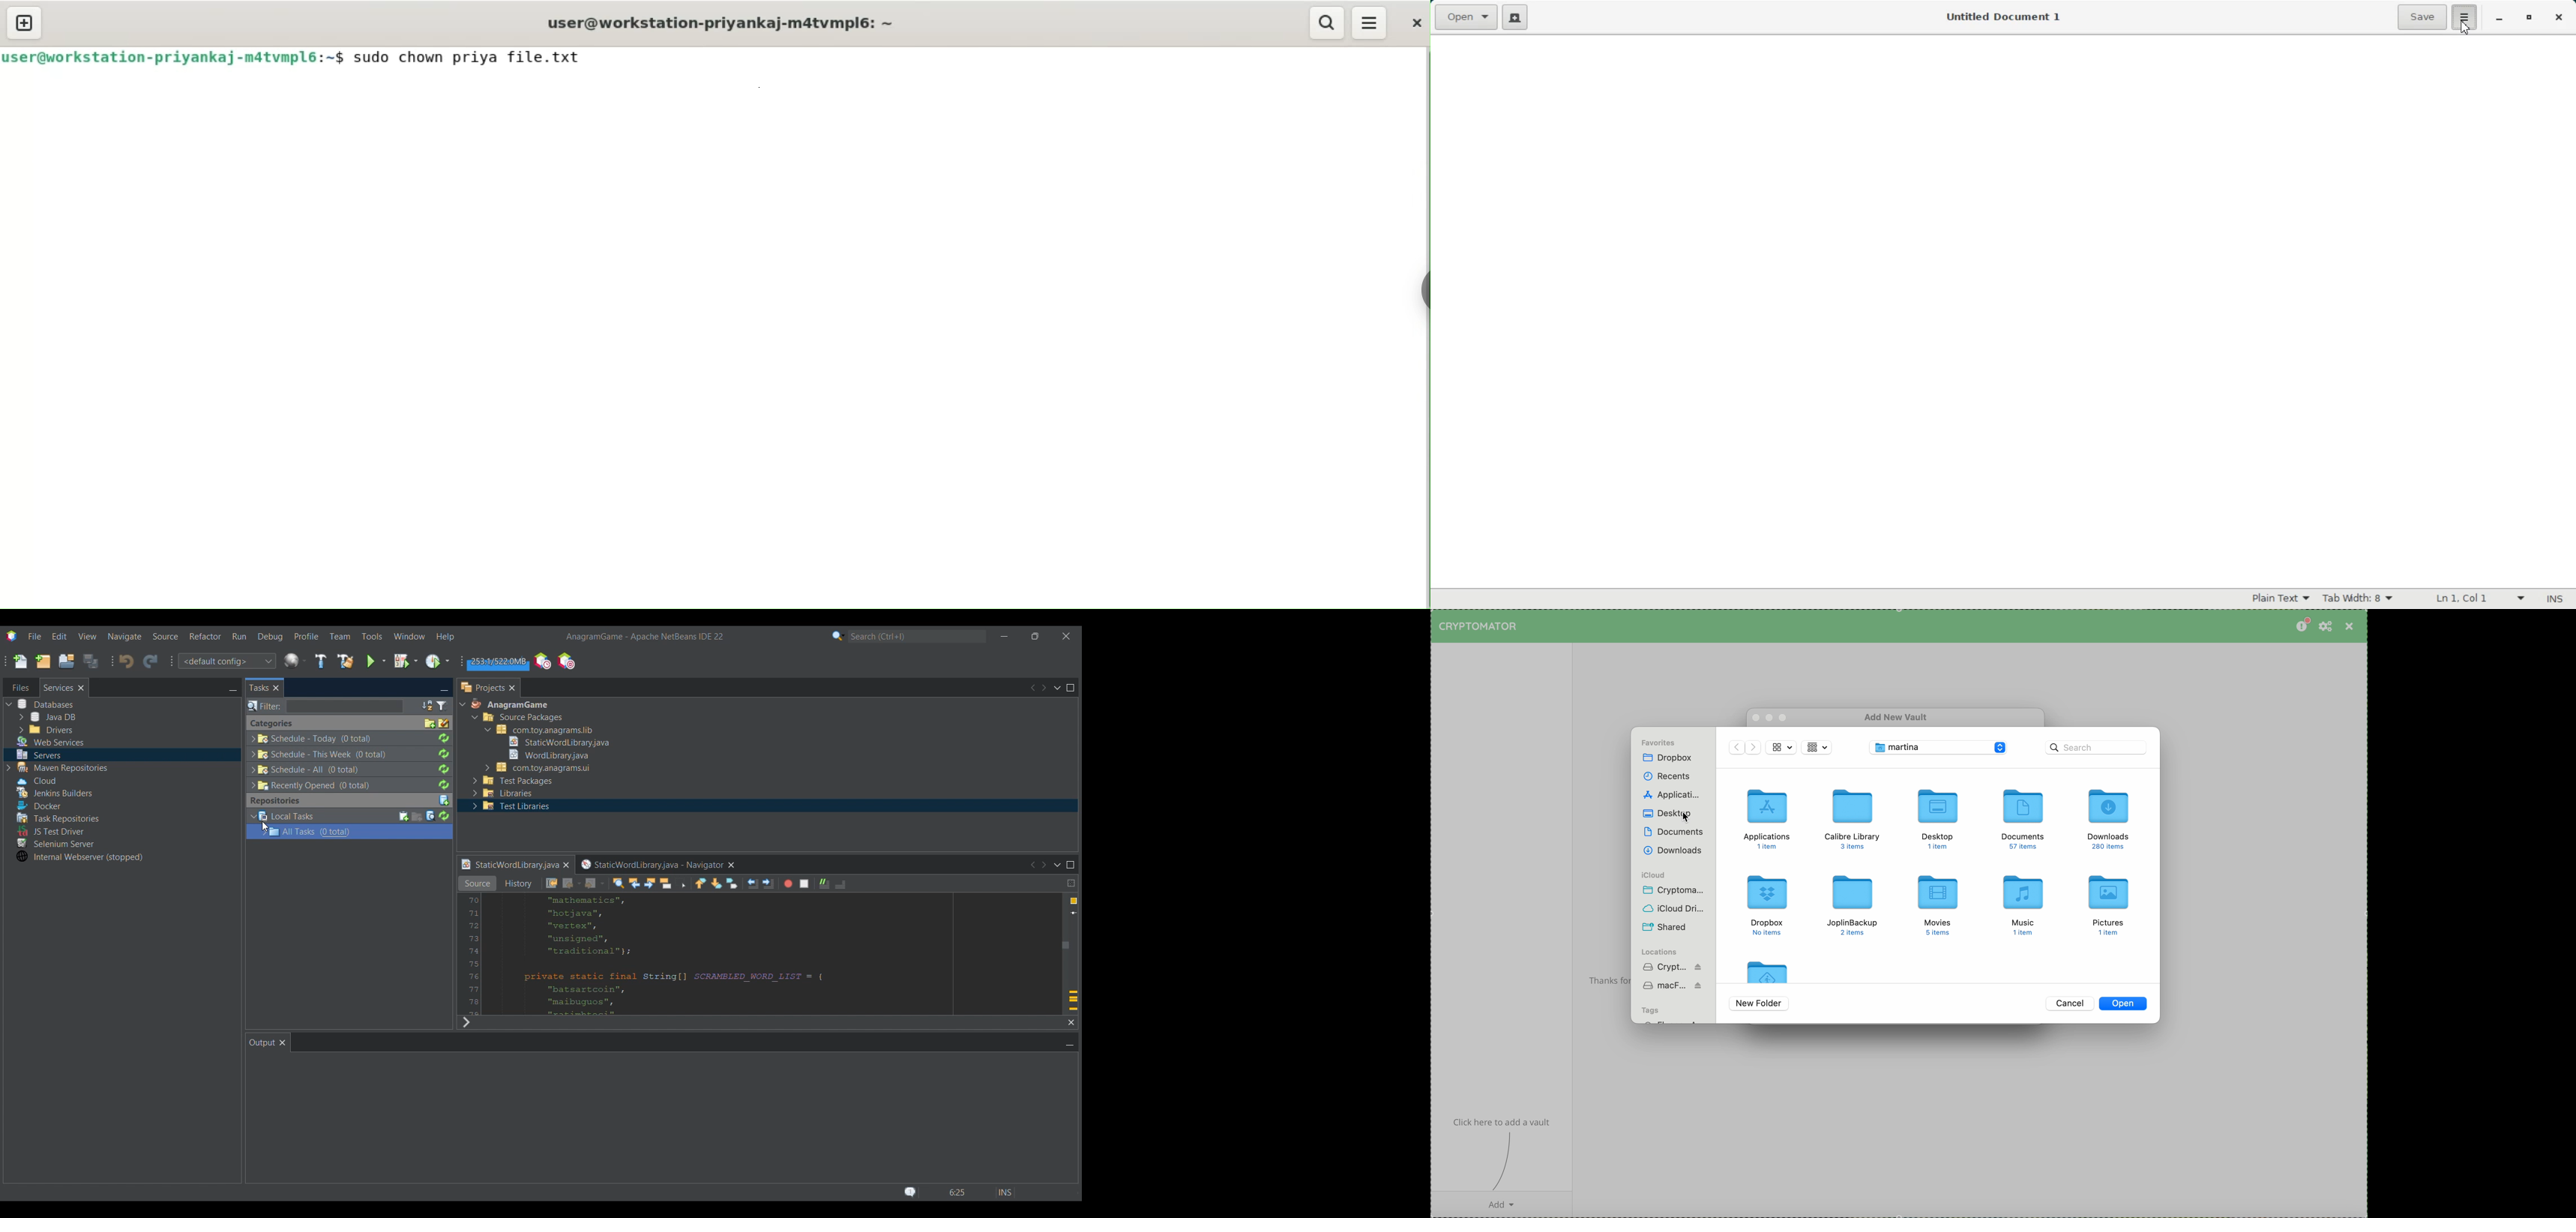 Image resolution: width=2576 pixels, height=1232 pixels. I want to click on icloud folders, so click(1672, 901).